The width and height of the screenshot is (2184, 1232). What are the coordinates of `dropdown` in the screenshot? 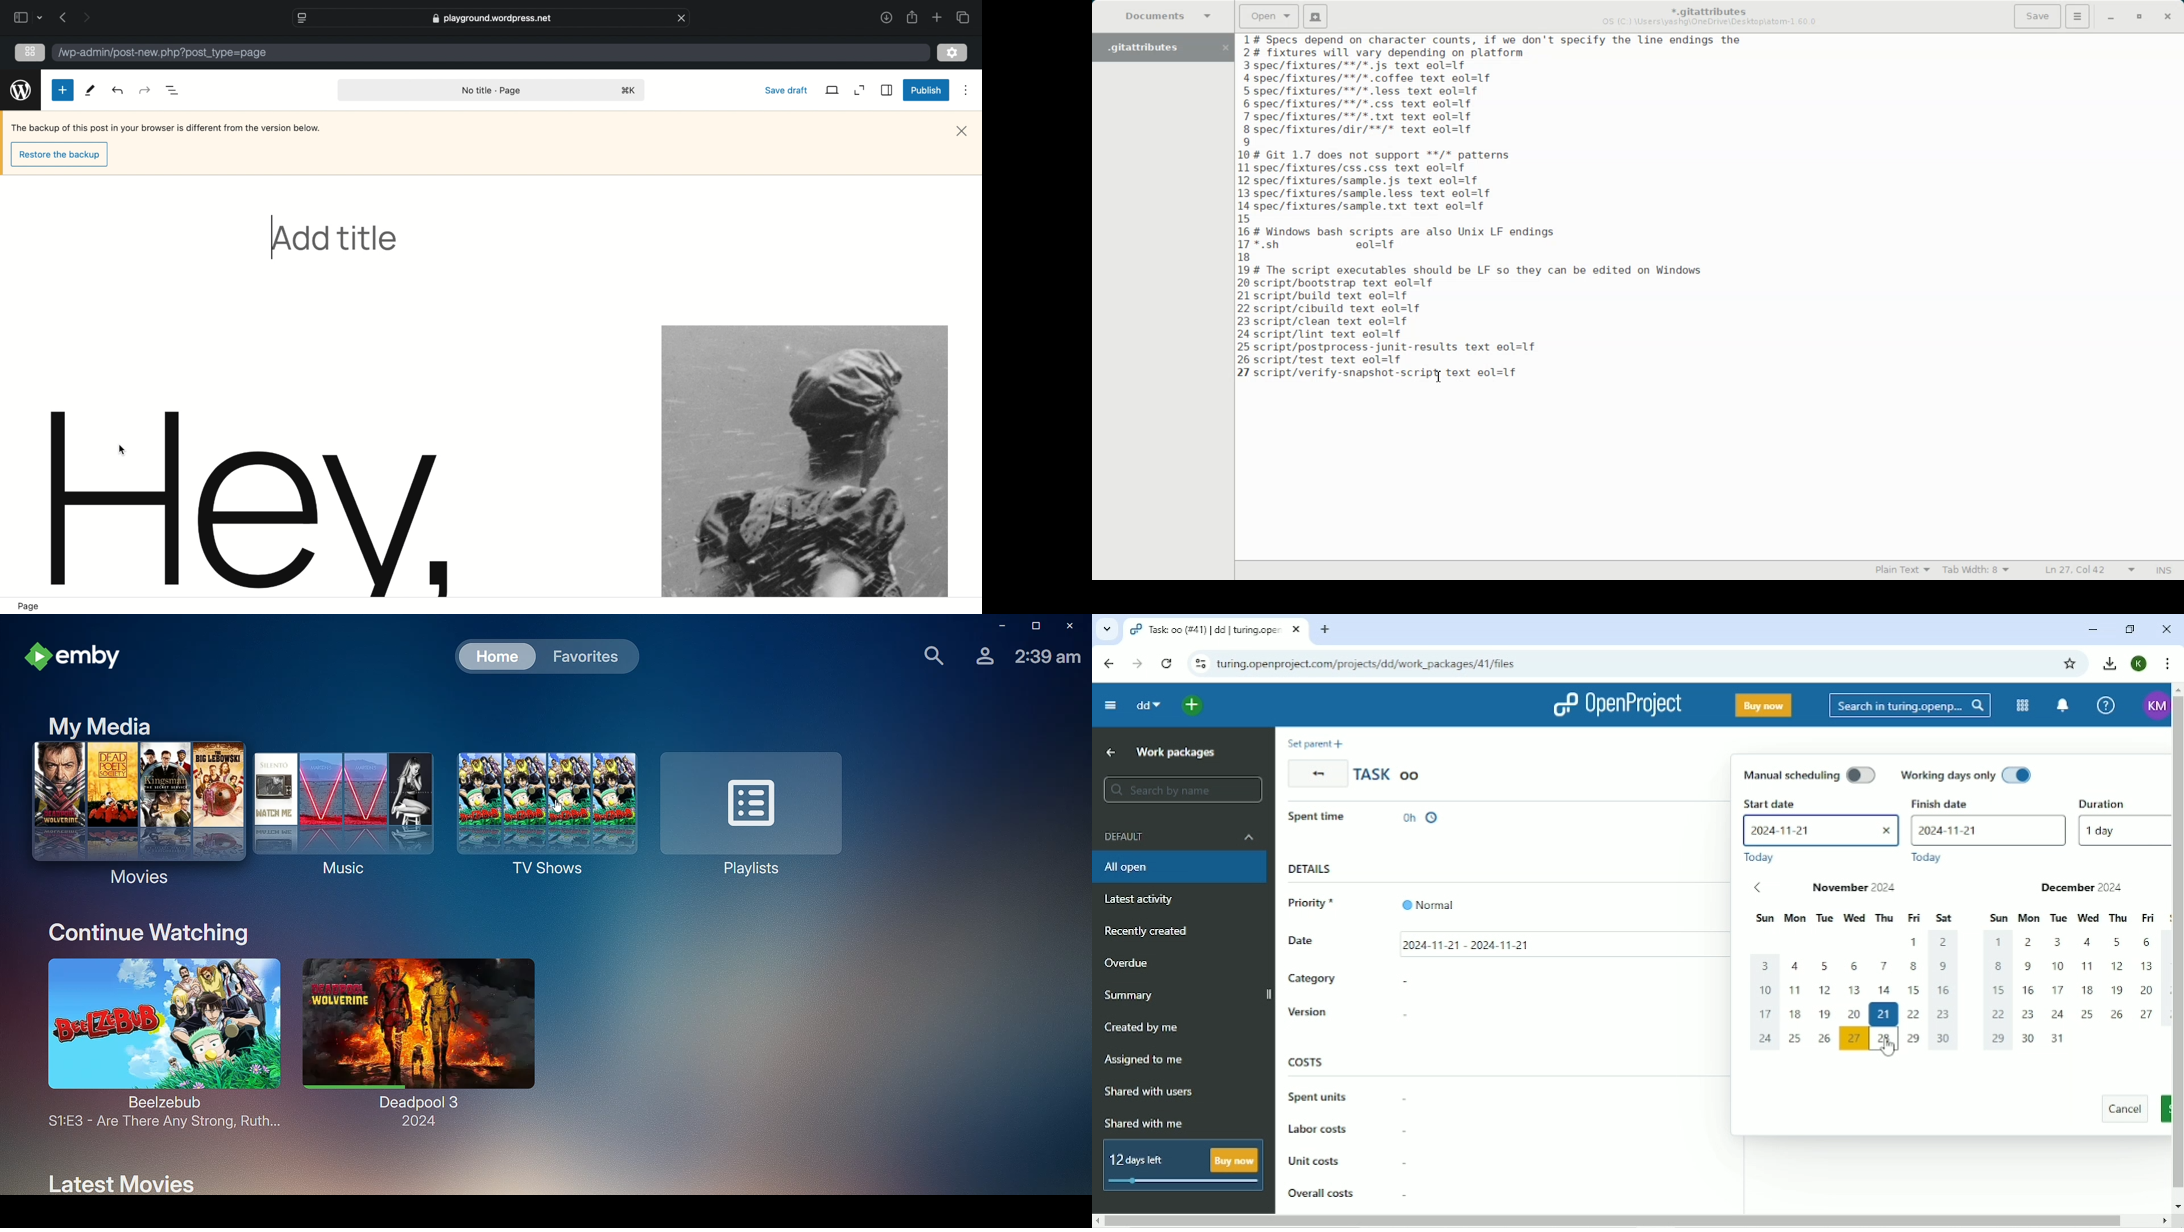 It's located at (40, 17).